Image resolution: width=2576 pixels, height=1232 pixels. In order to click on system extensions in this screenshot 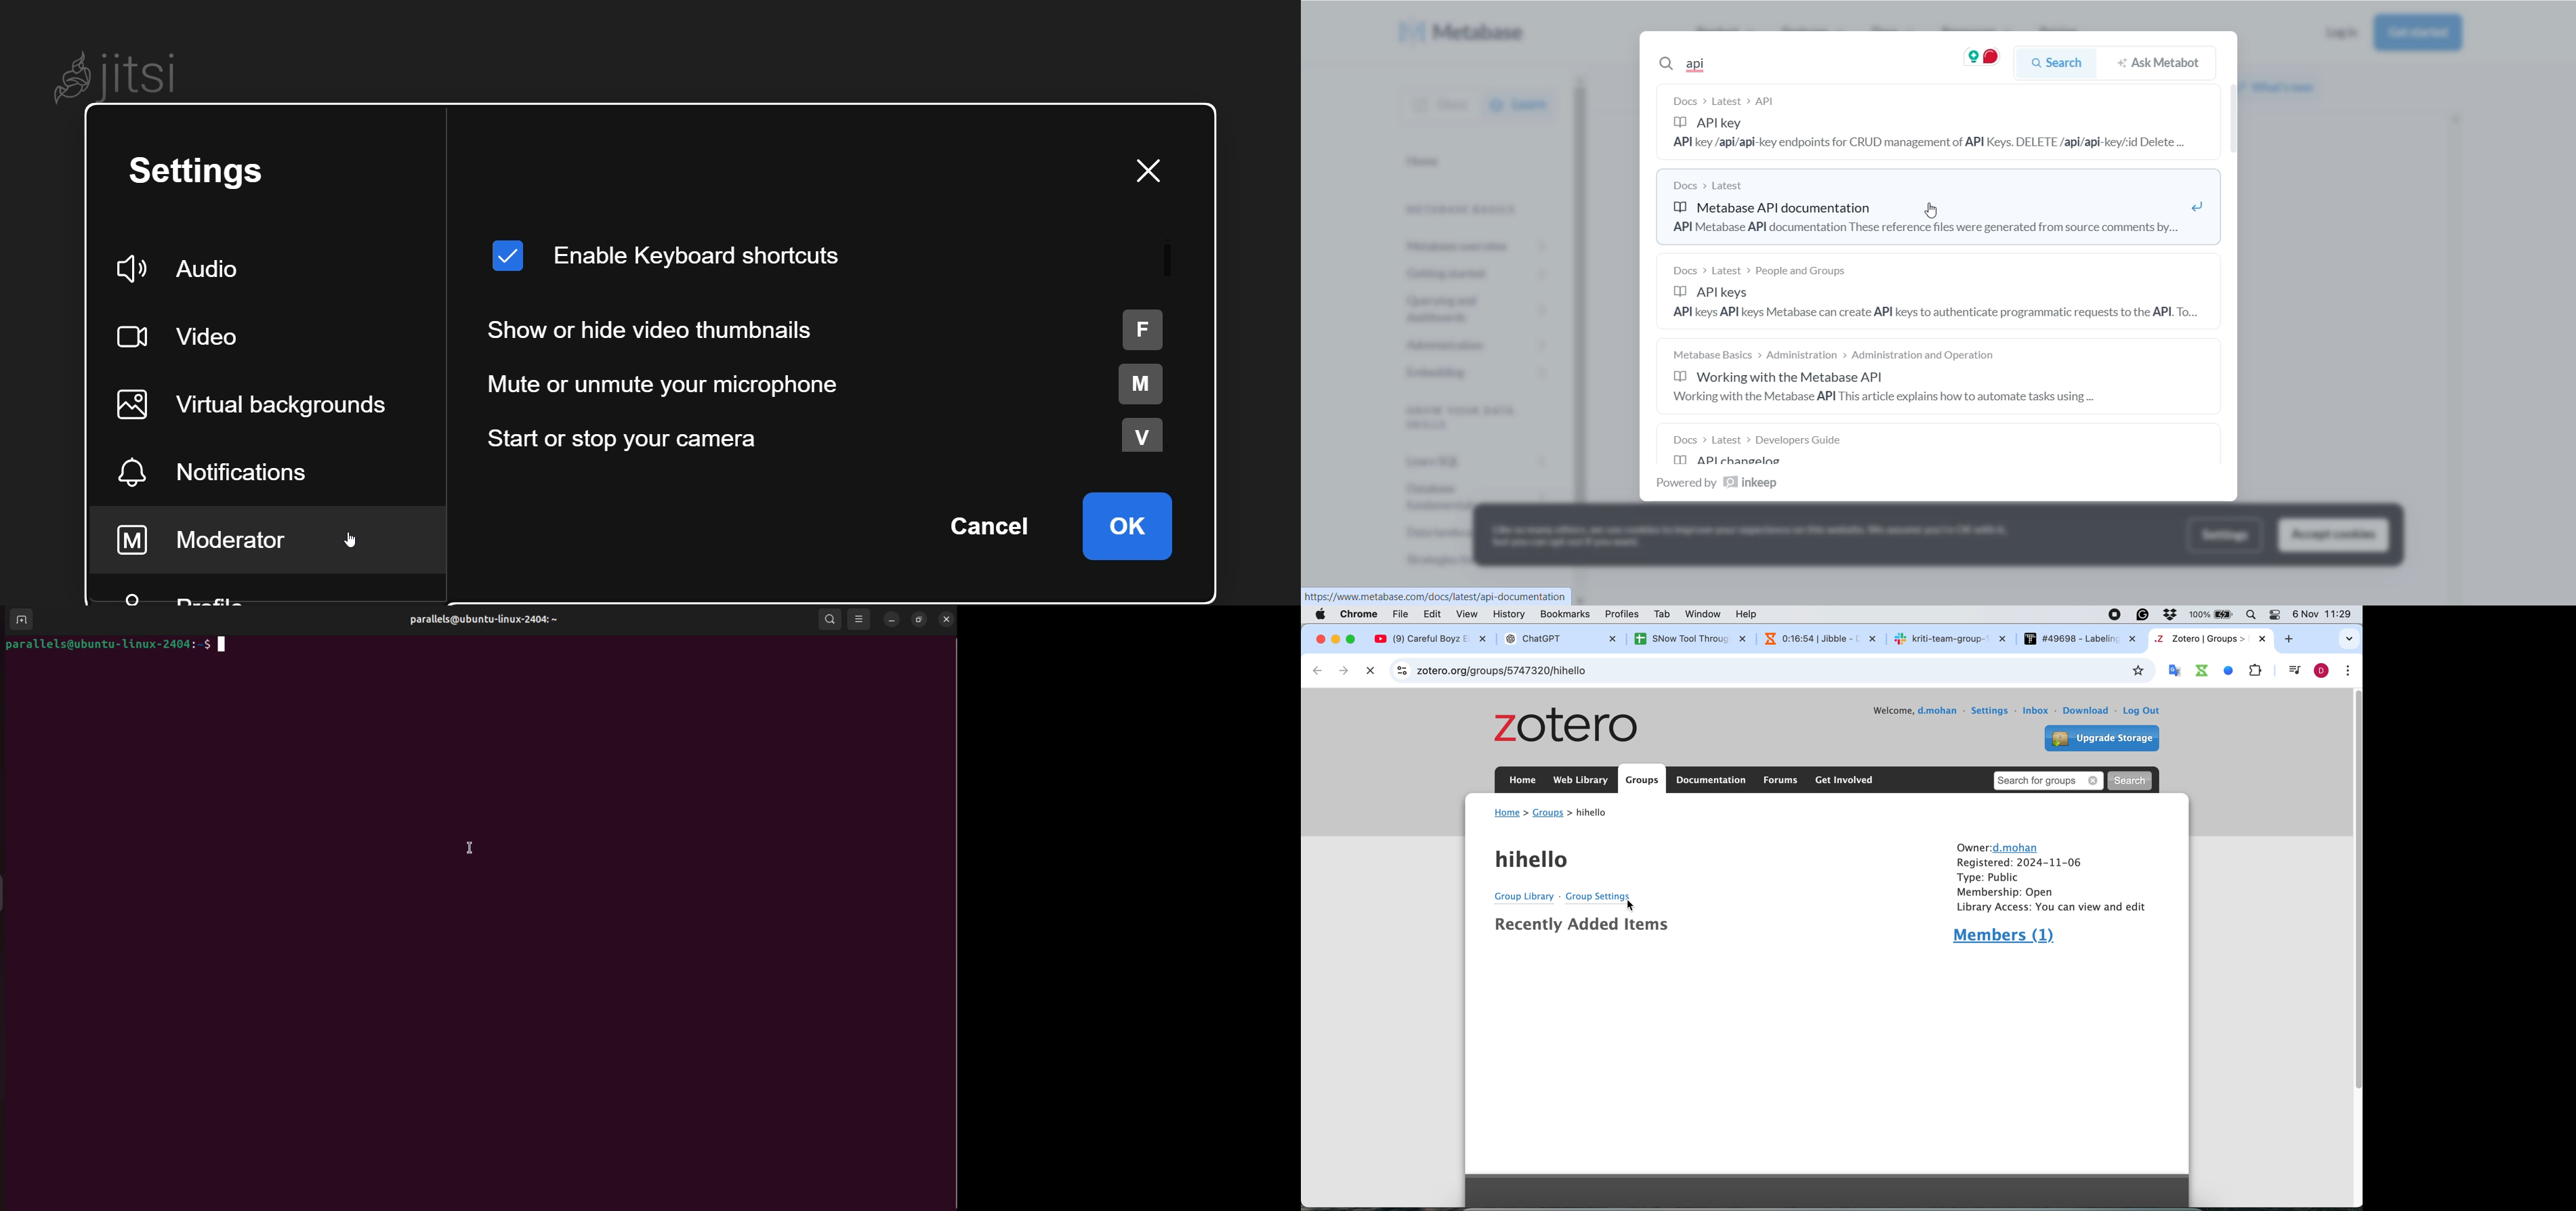, I will do `click(2220, 670)`.